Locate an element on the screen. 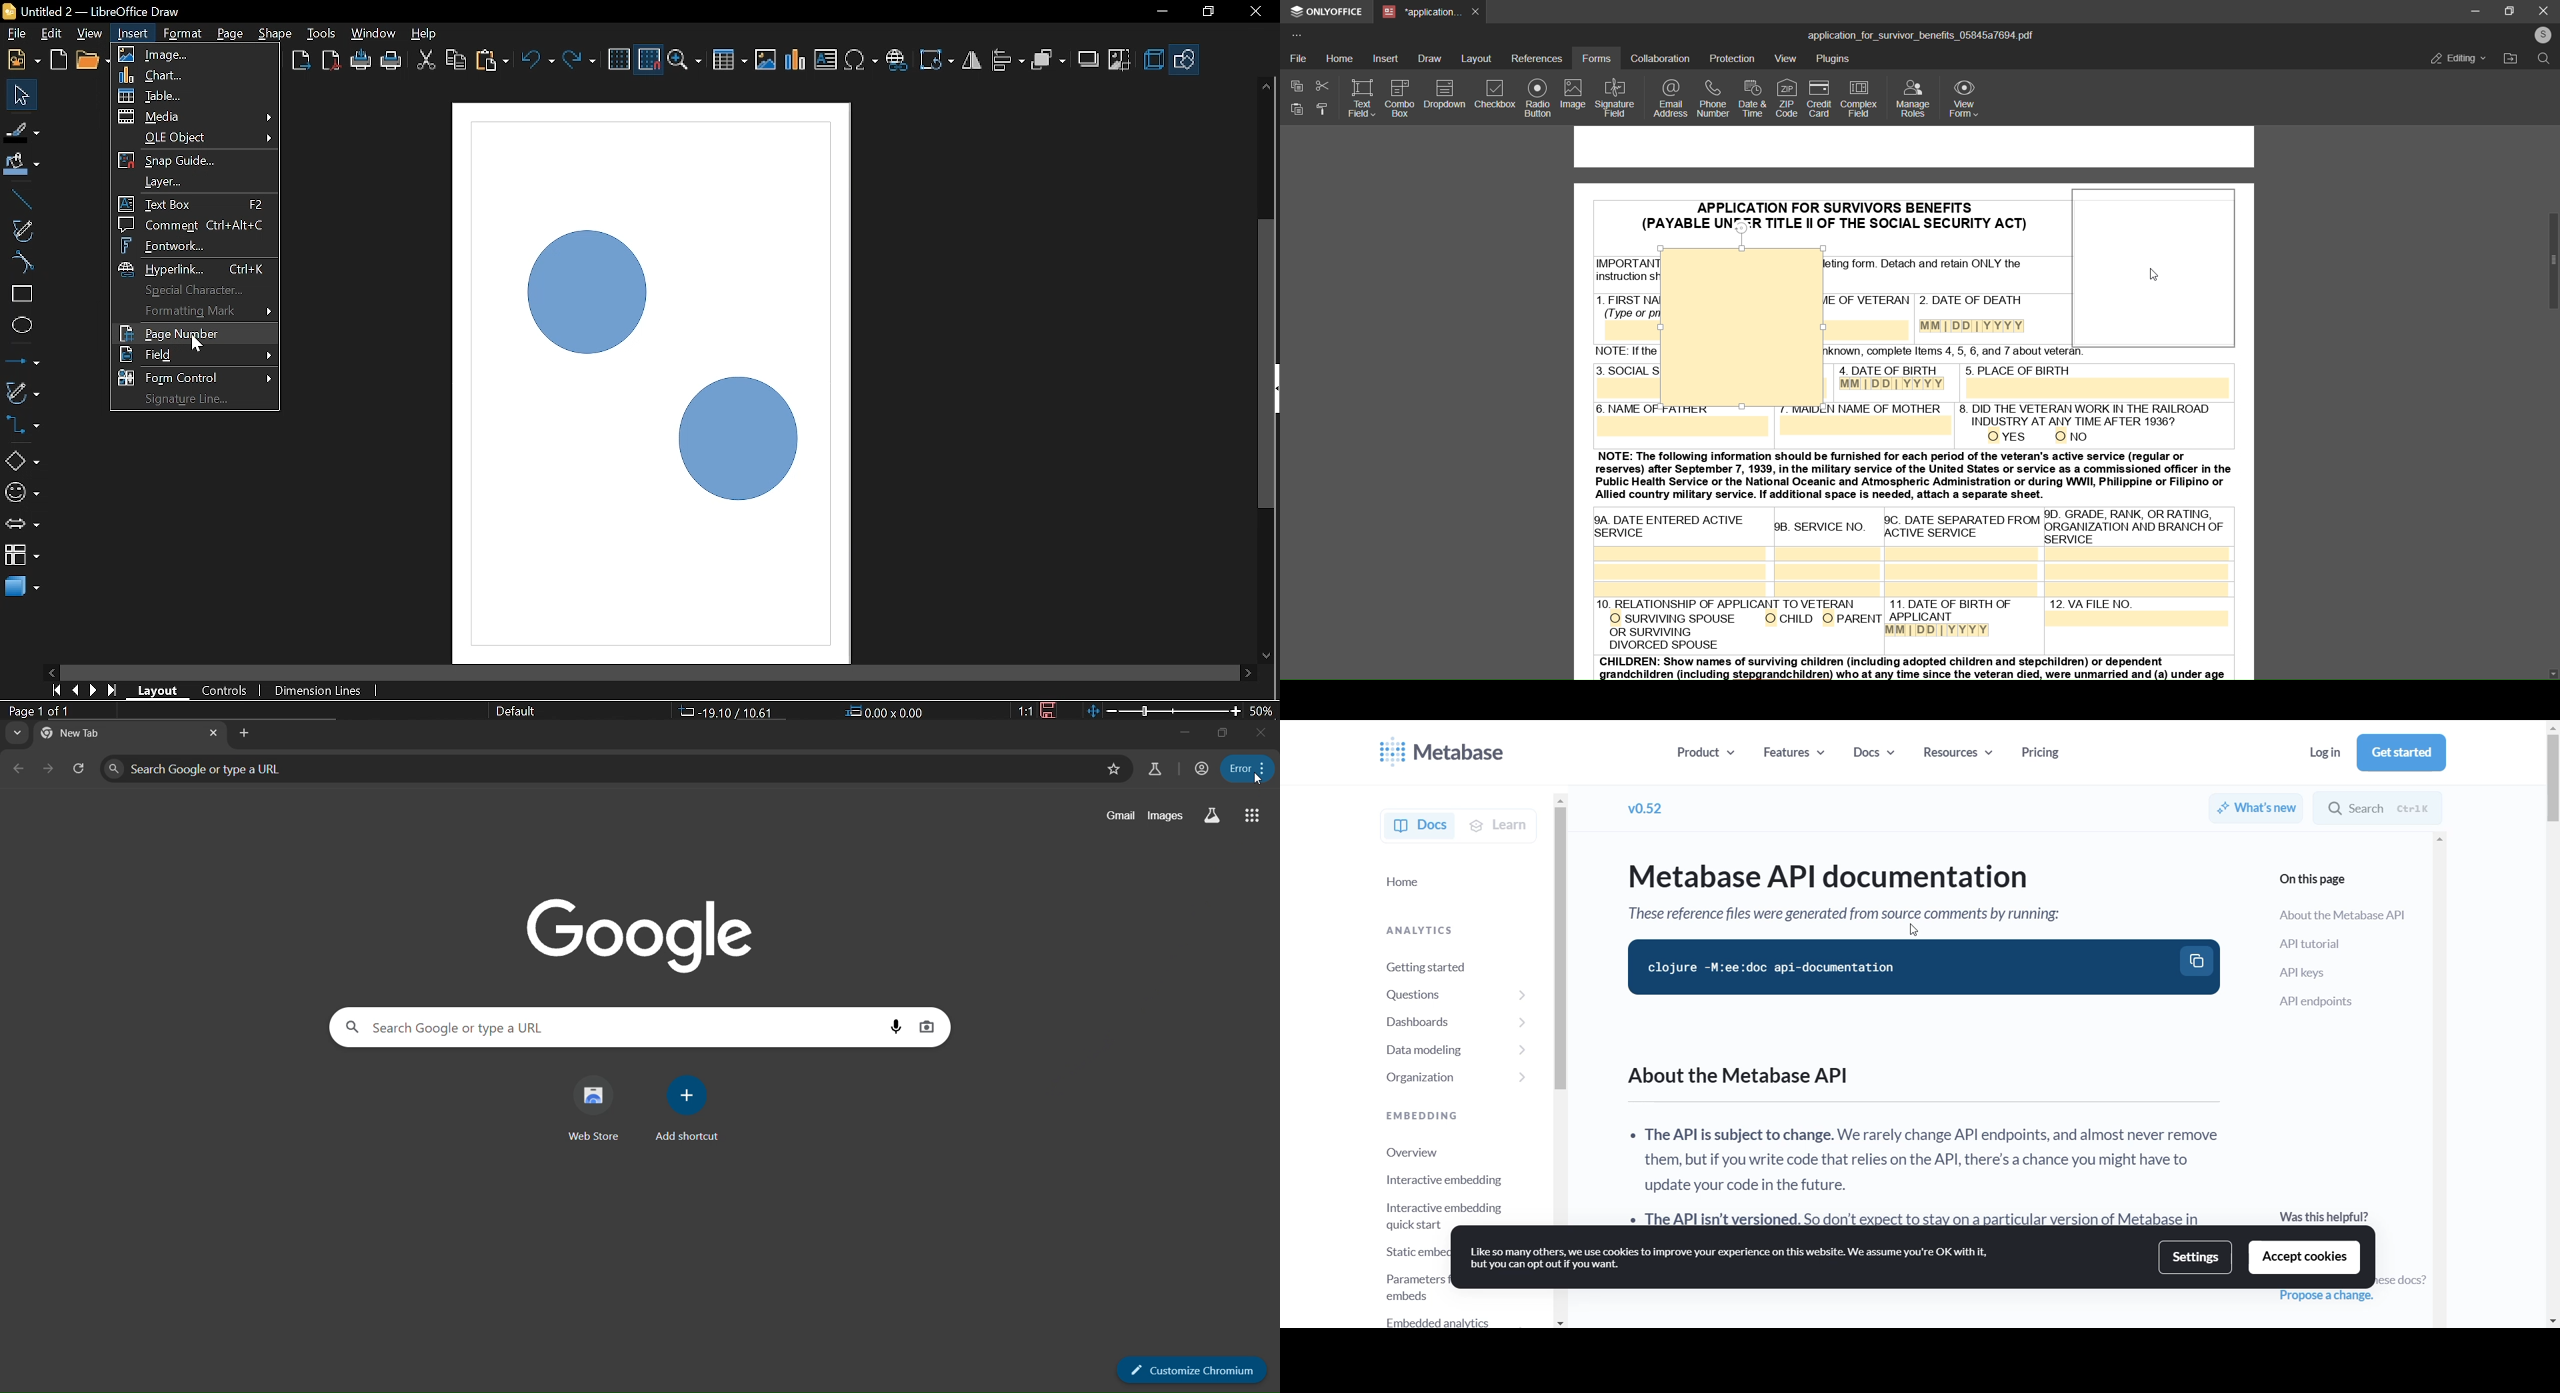  text is located at coordinates (1883, 917).